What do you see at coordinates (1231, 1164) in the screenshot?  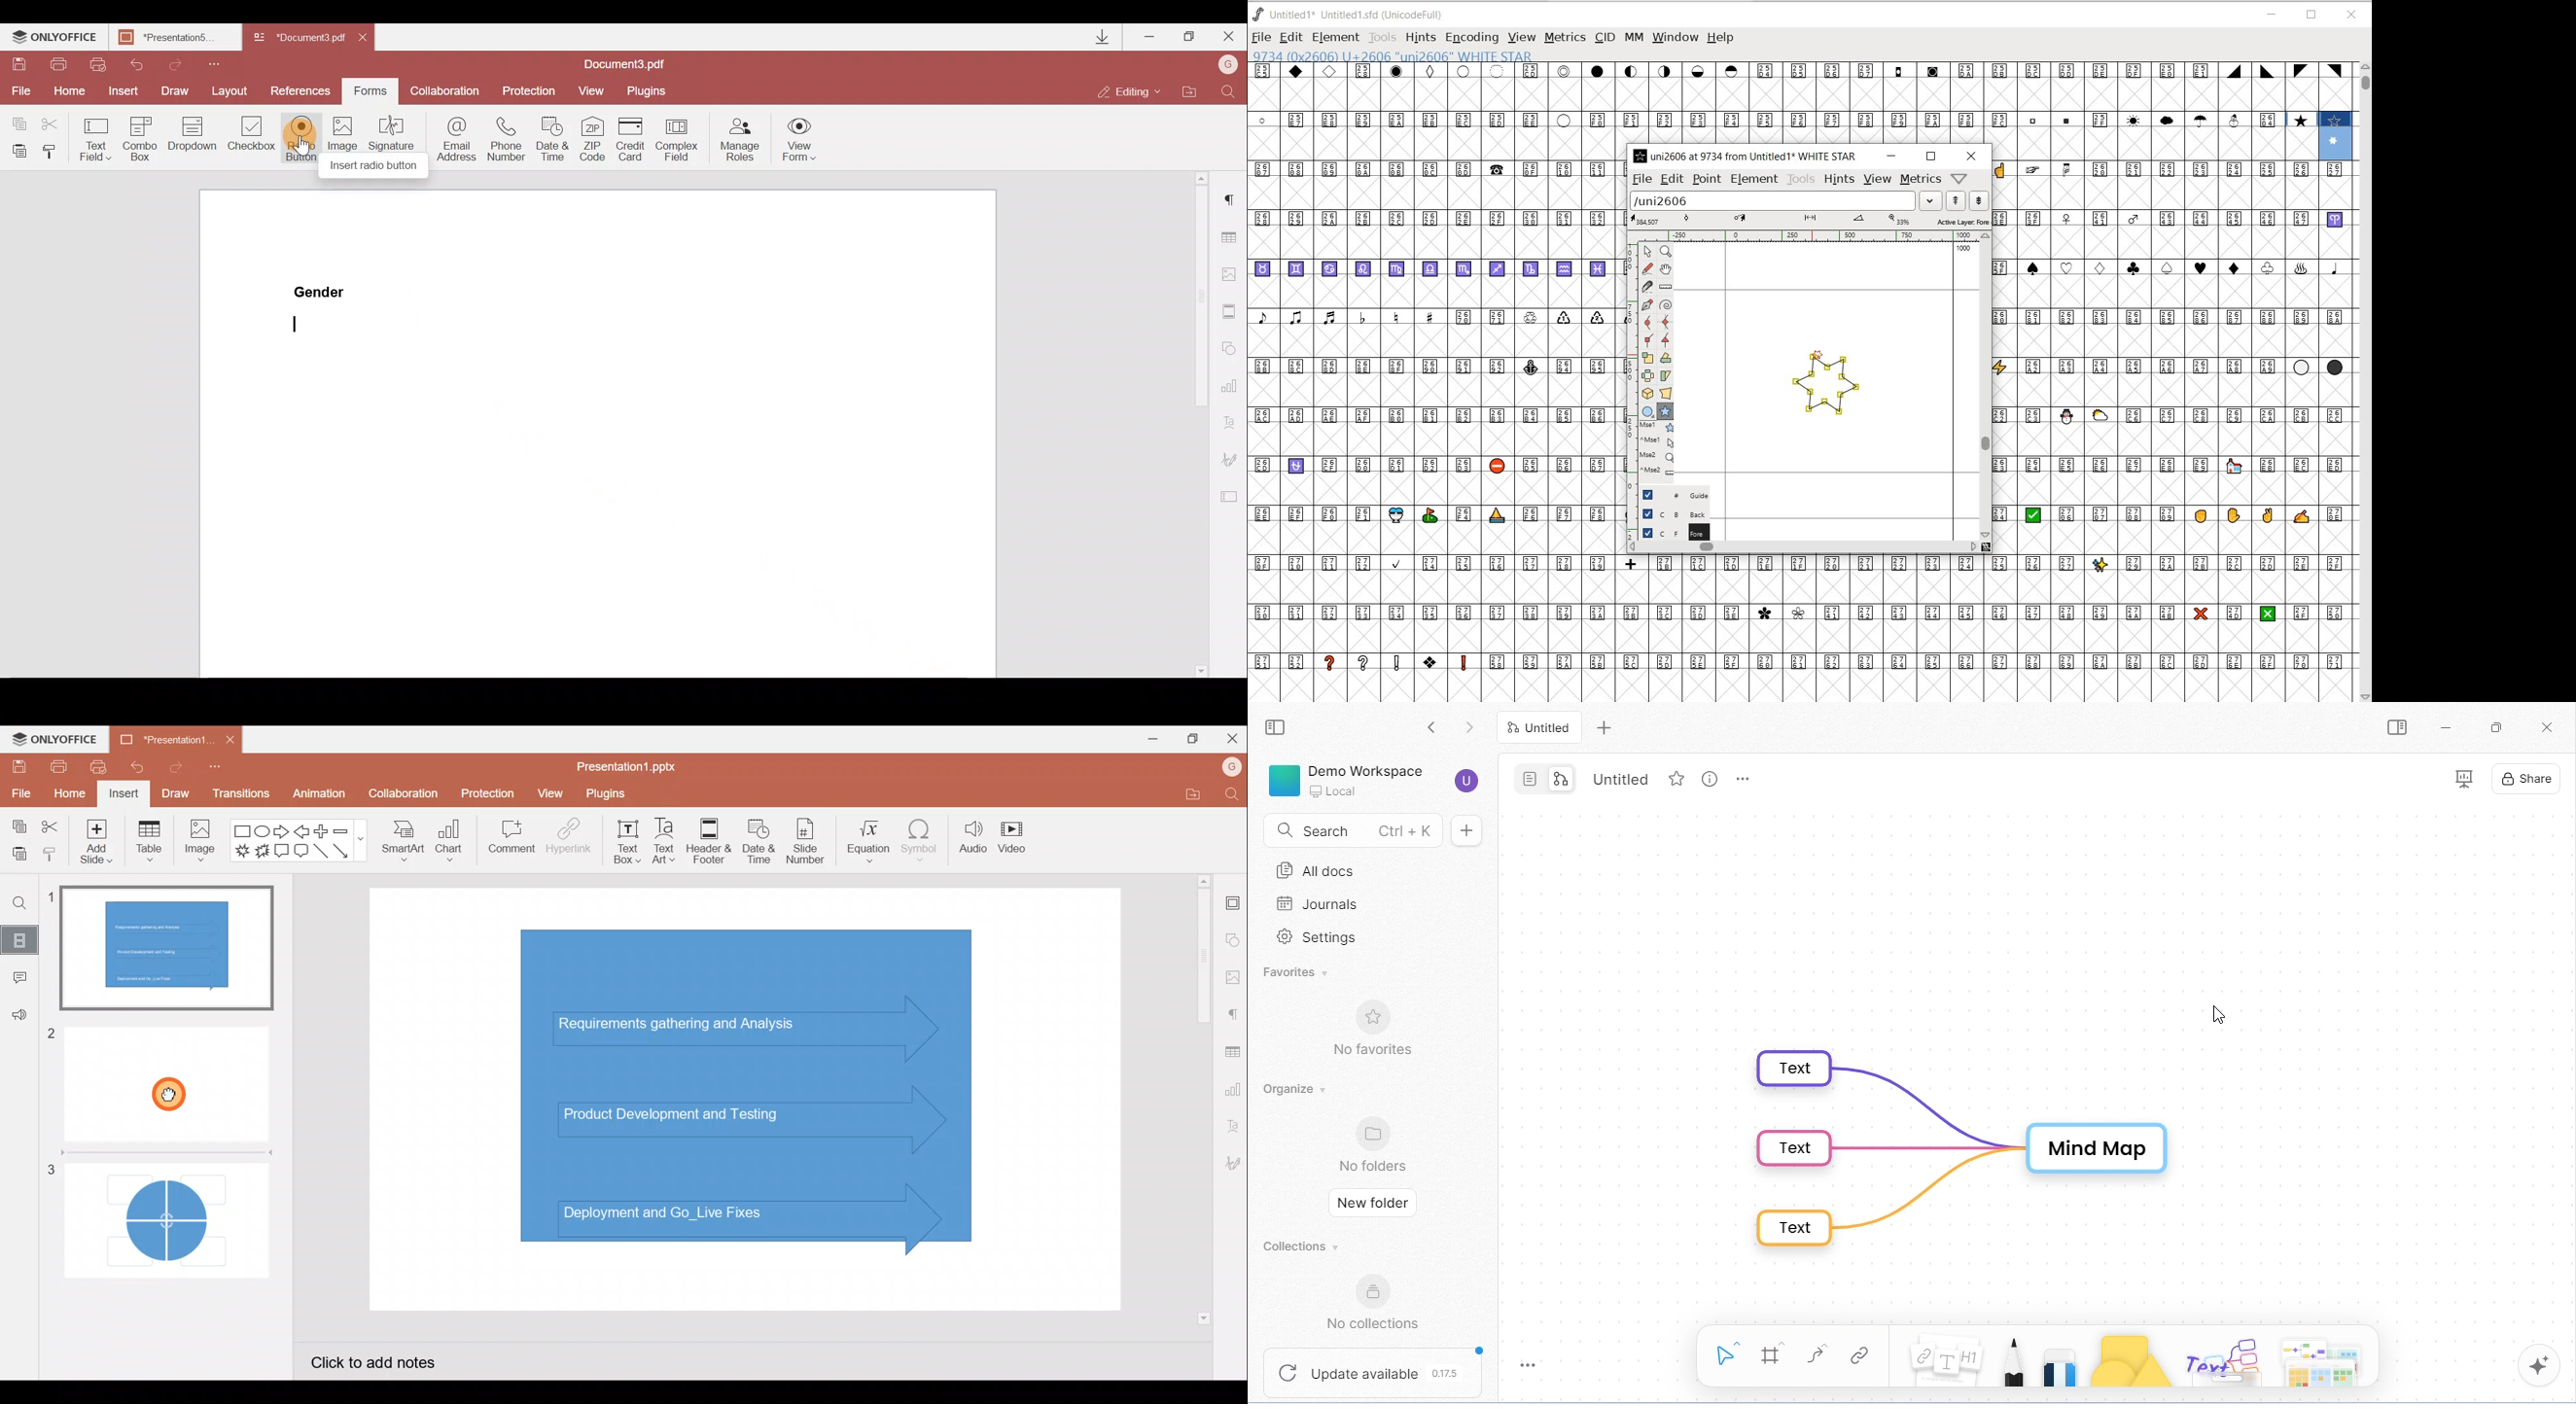 I see `Signature settings` at bounding box center [1231, 1164].